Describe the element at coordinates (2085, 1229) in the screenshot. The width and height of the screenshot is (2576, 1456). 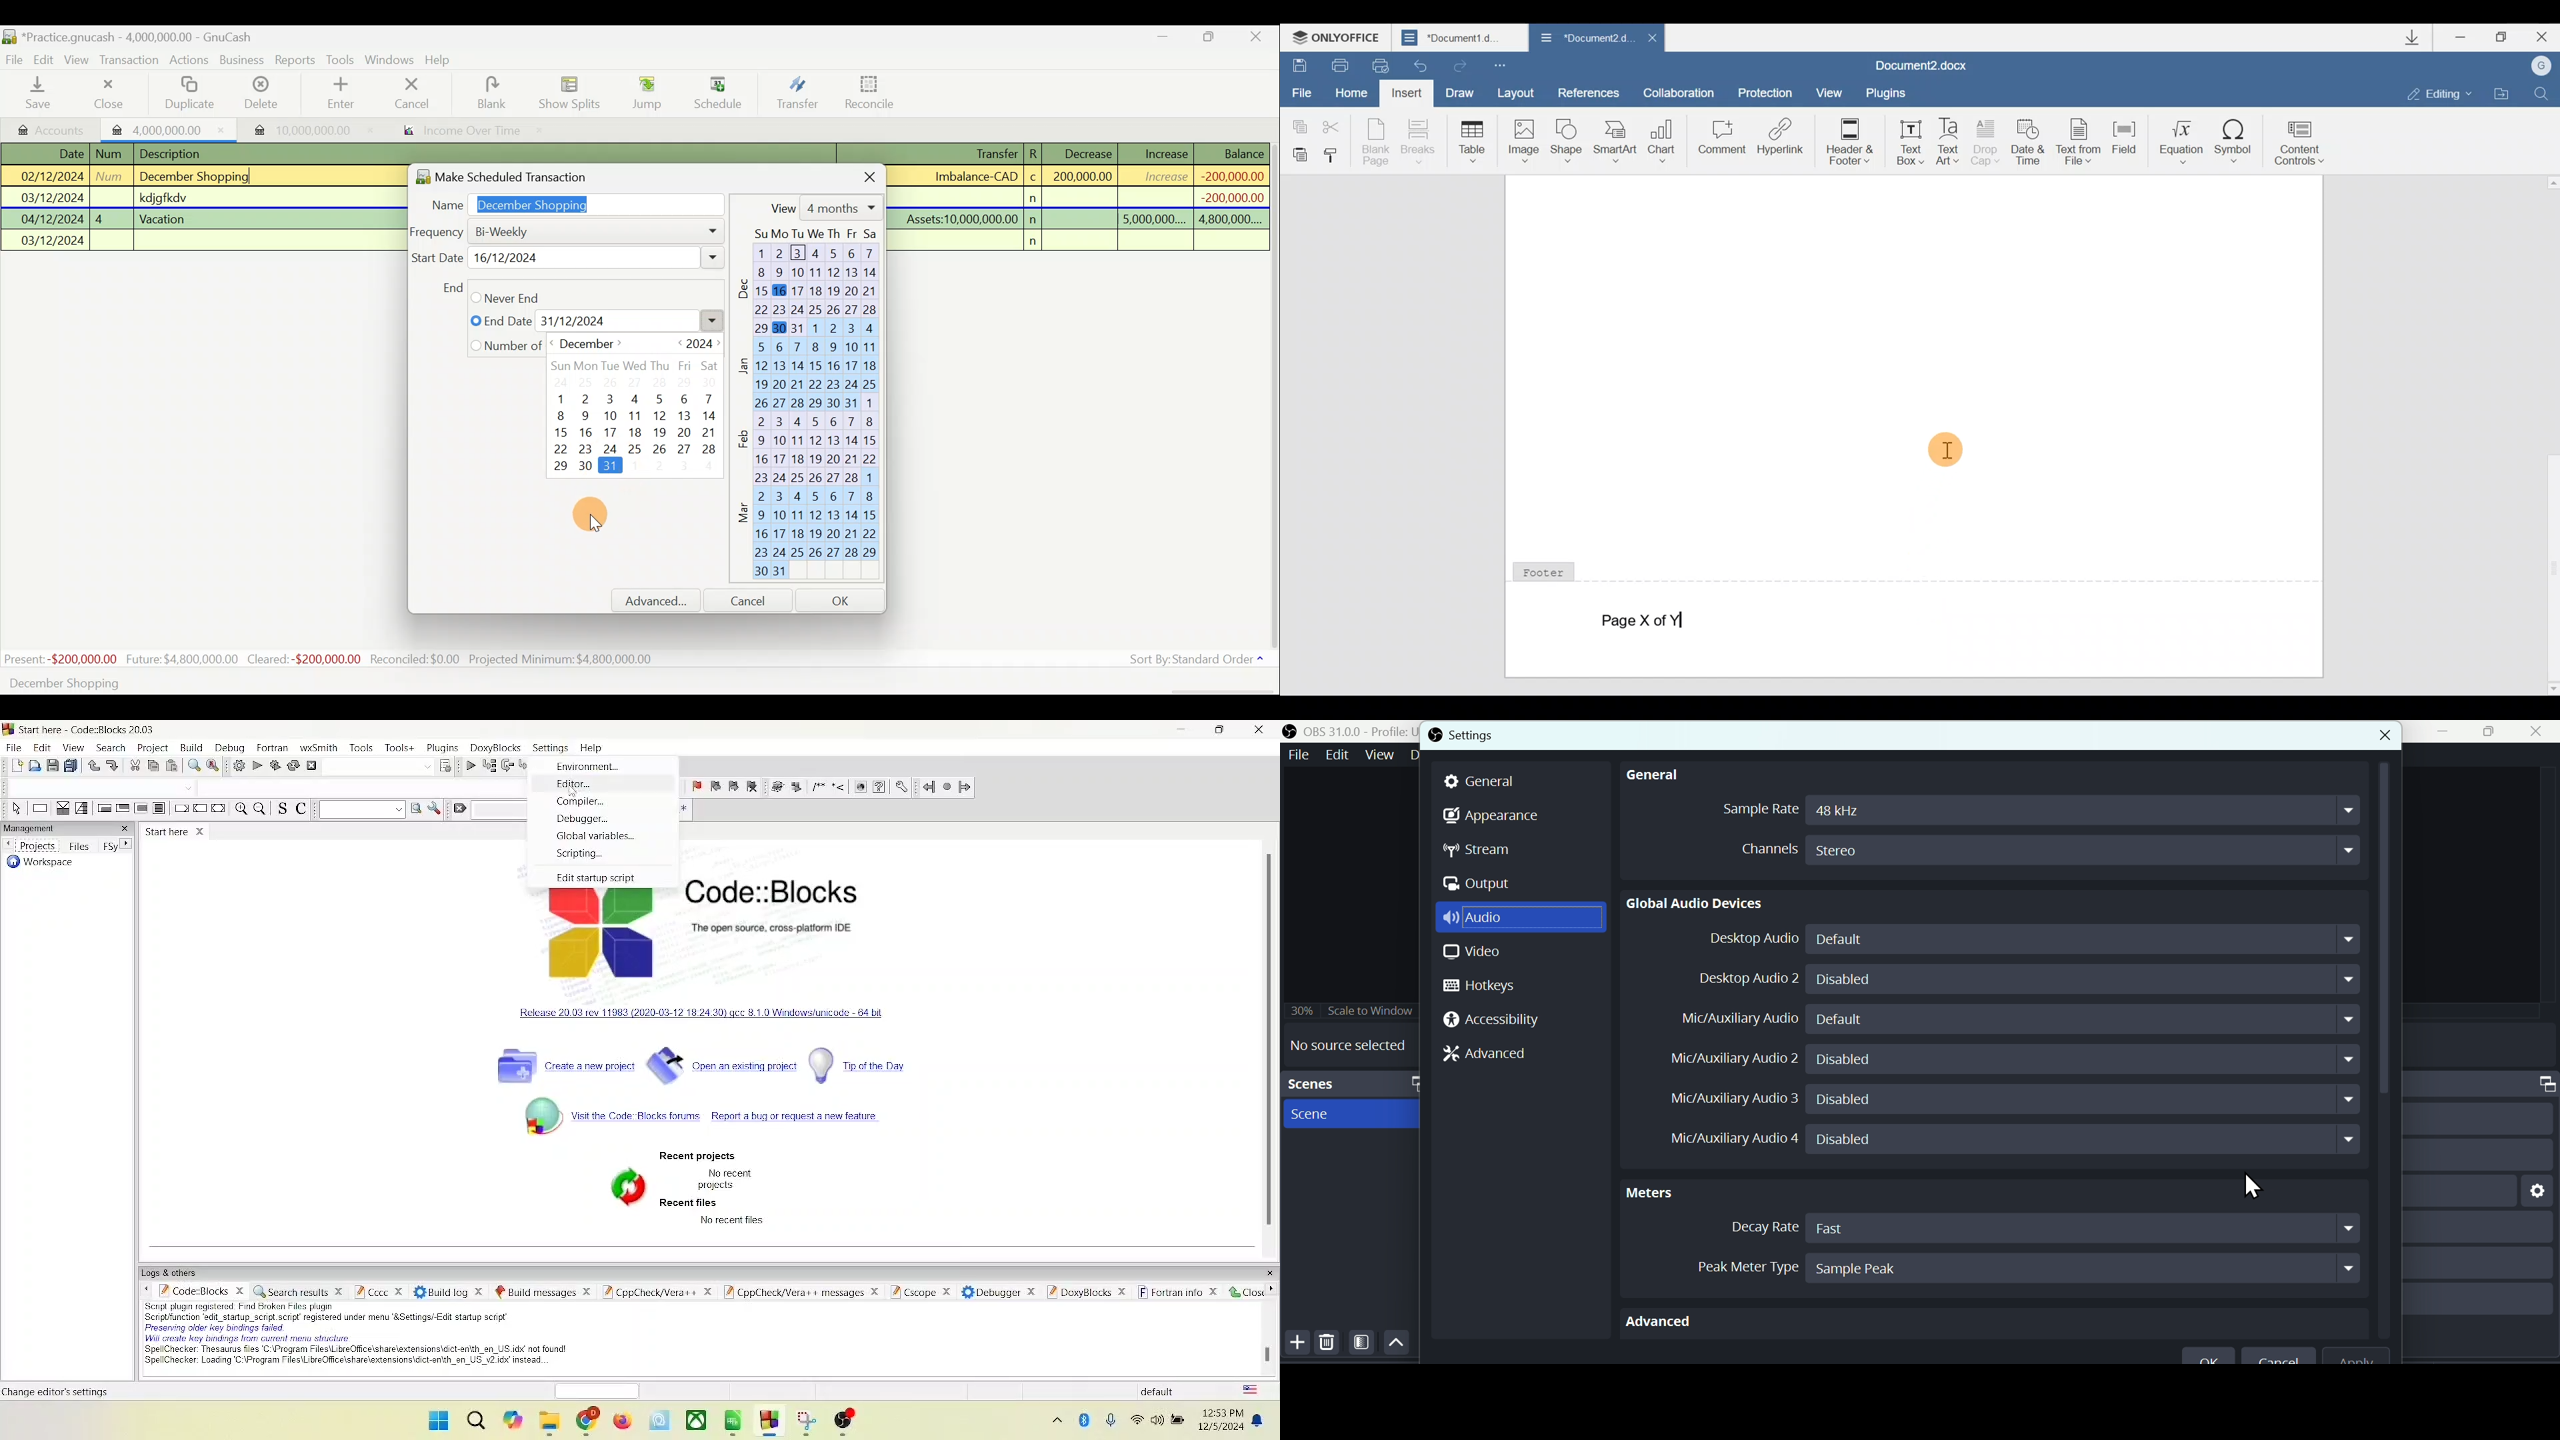
I see `Fast` at that location.